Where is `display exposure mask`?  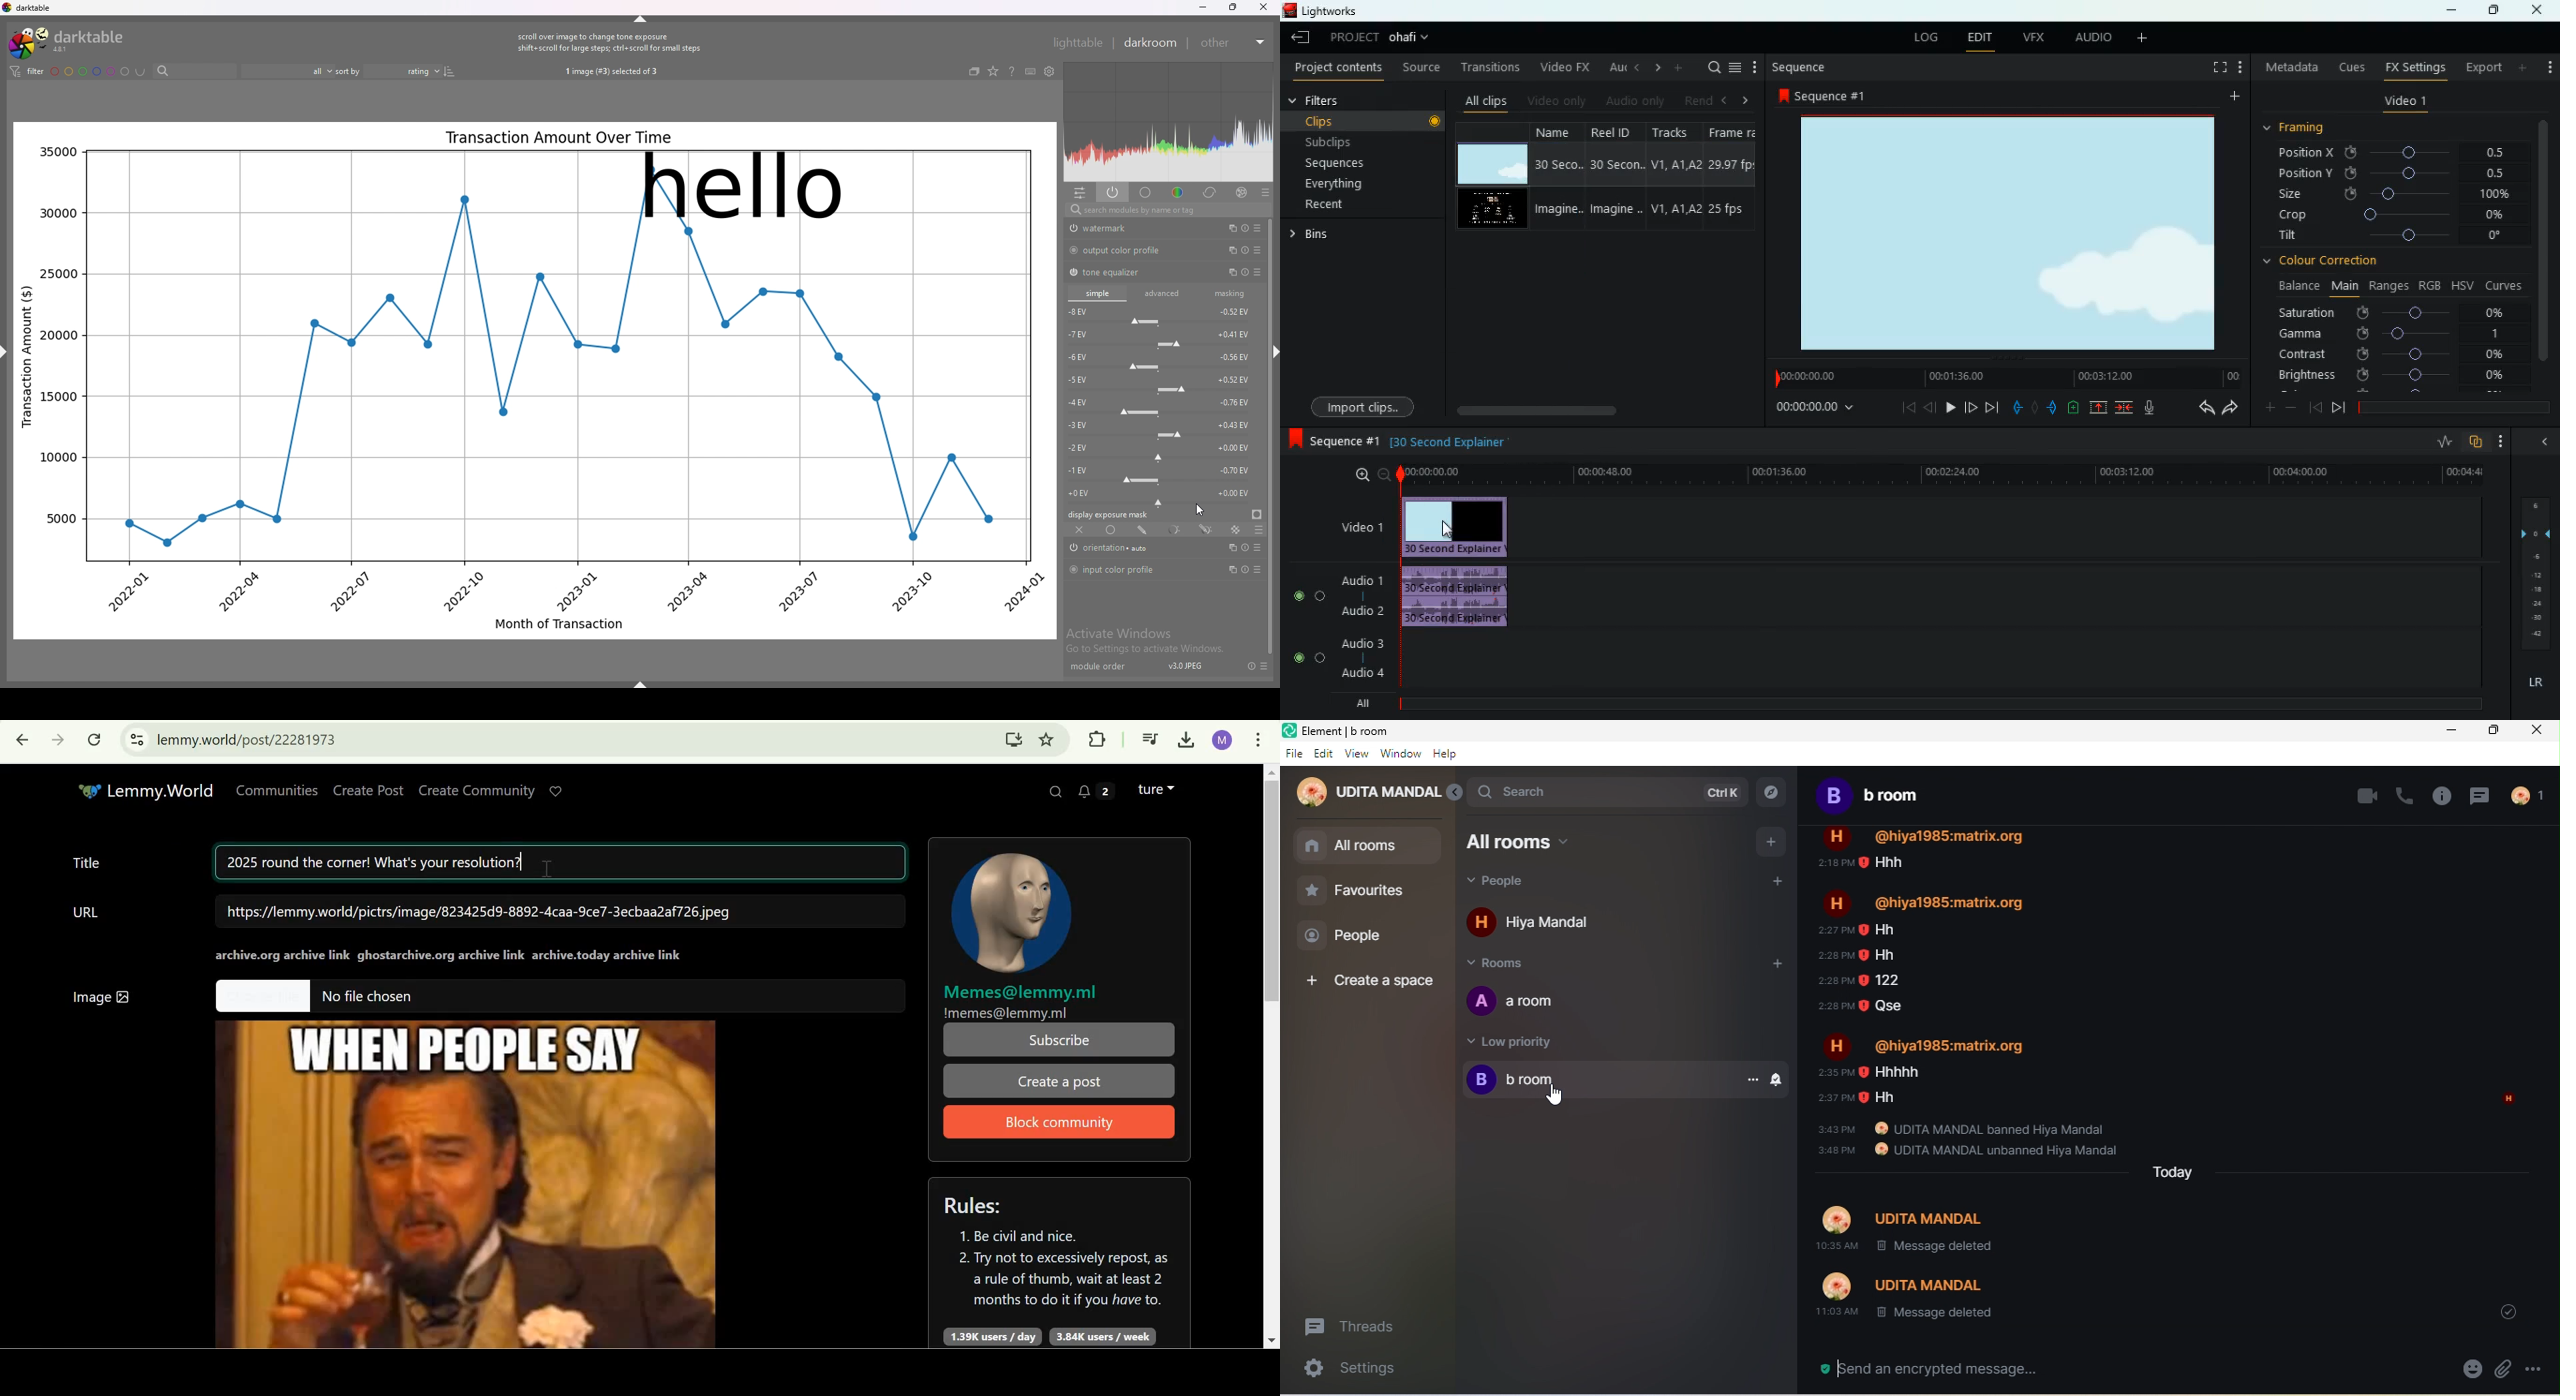 display exposure mask is located at coordinates (1257, 515).